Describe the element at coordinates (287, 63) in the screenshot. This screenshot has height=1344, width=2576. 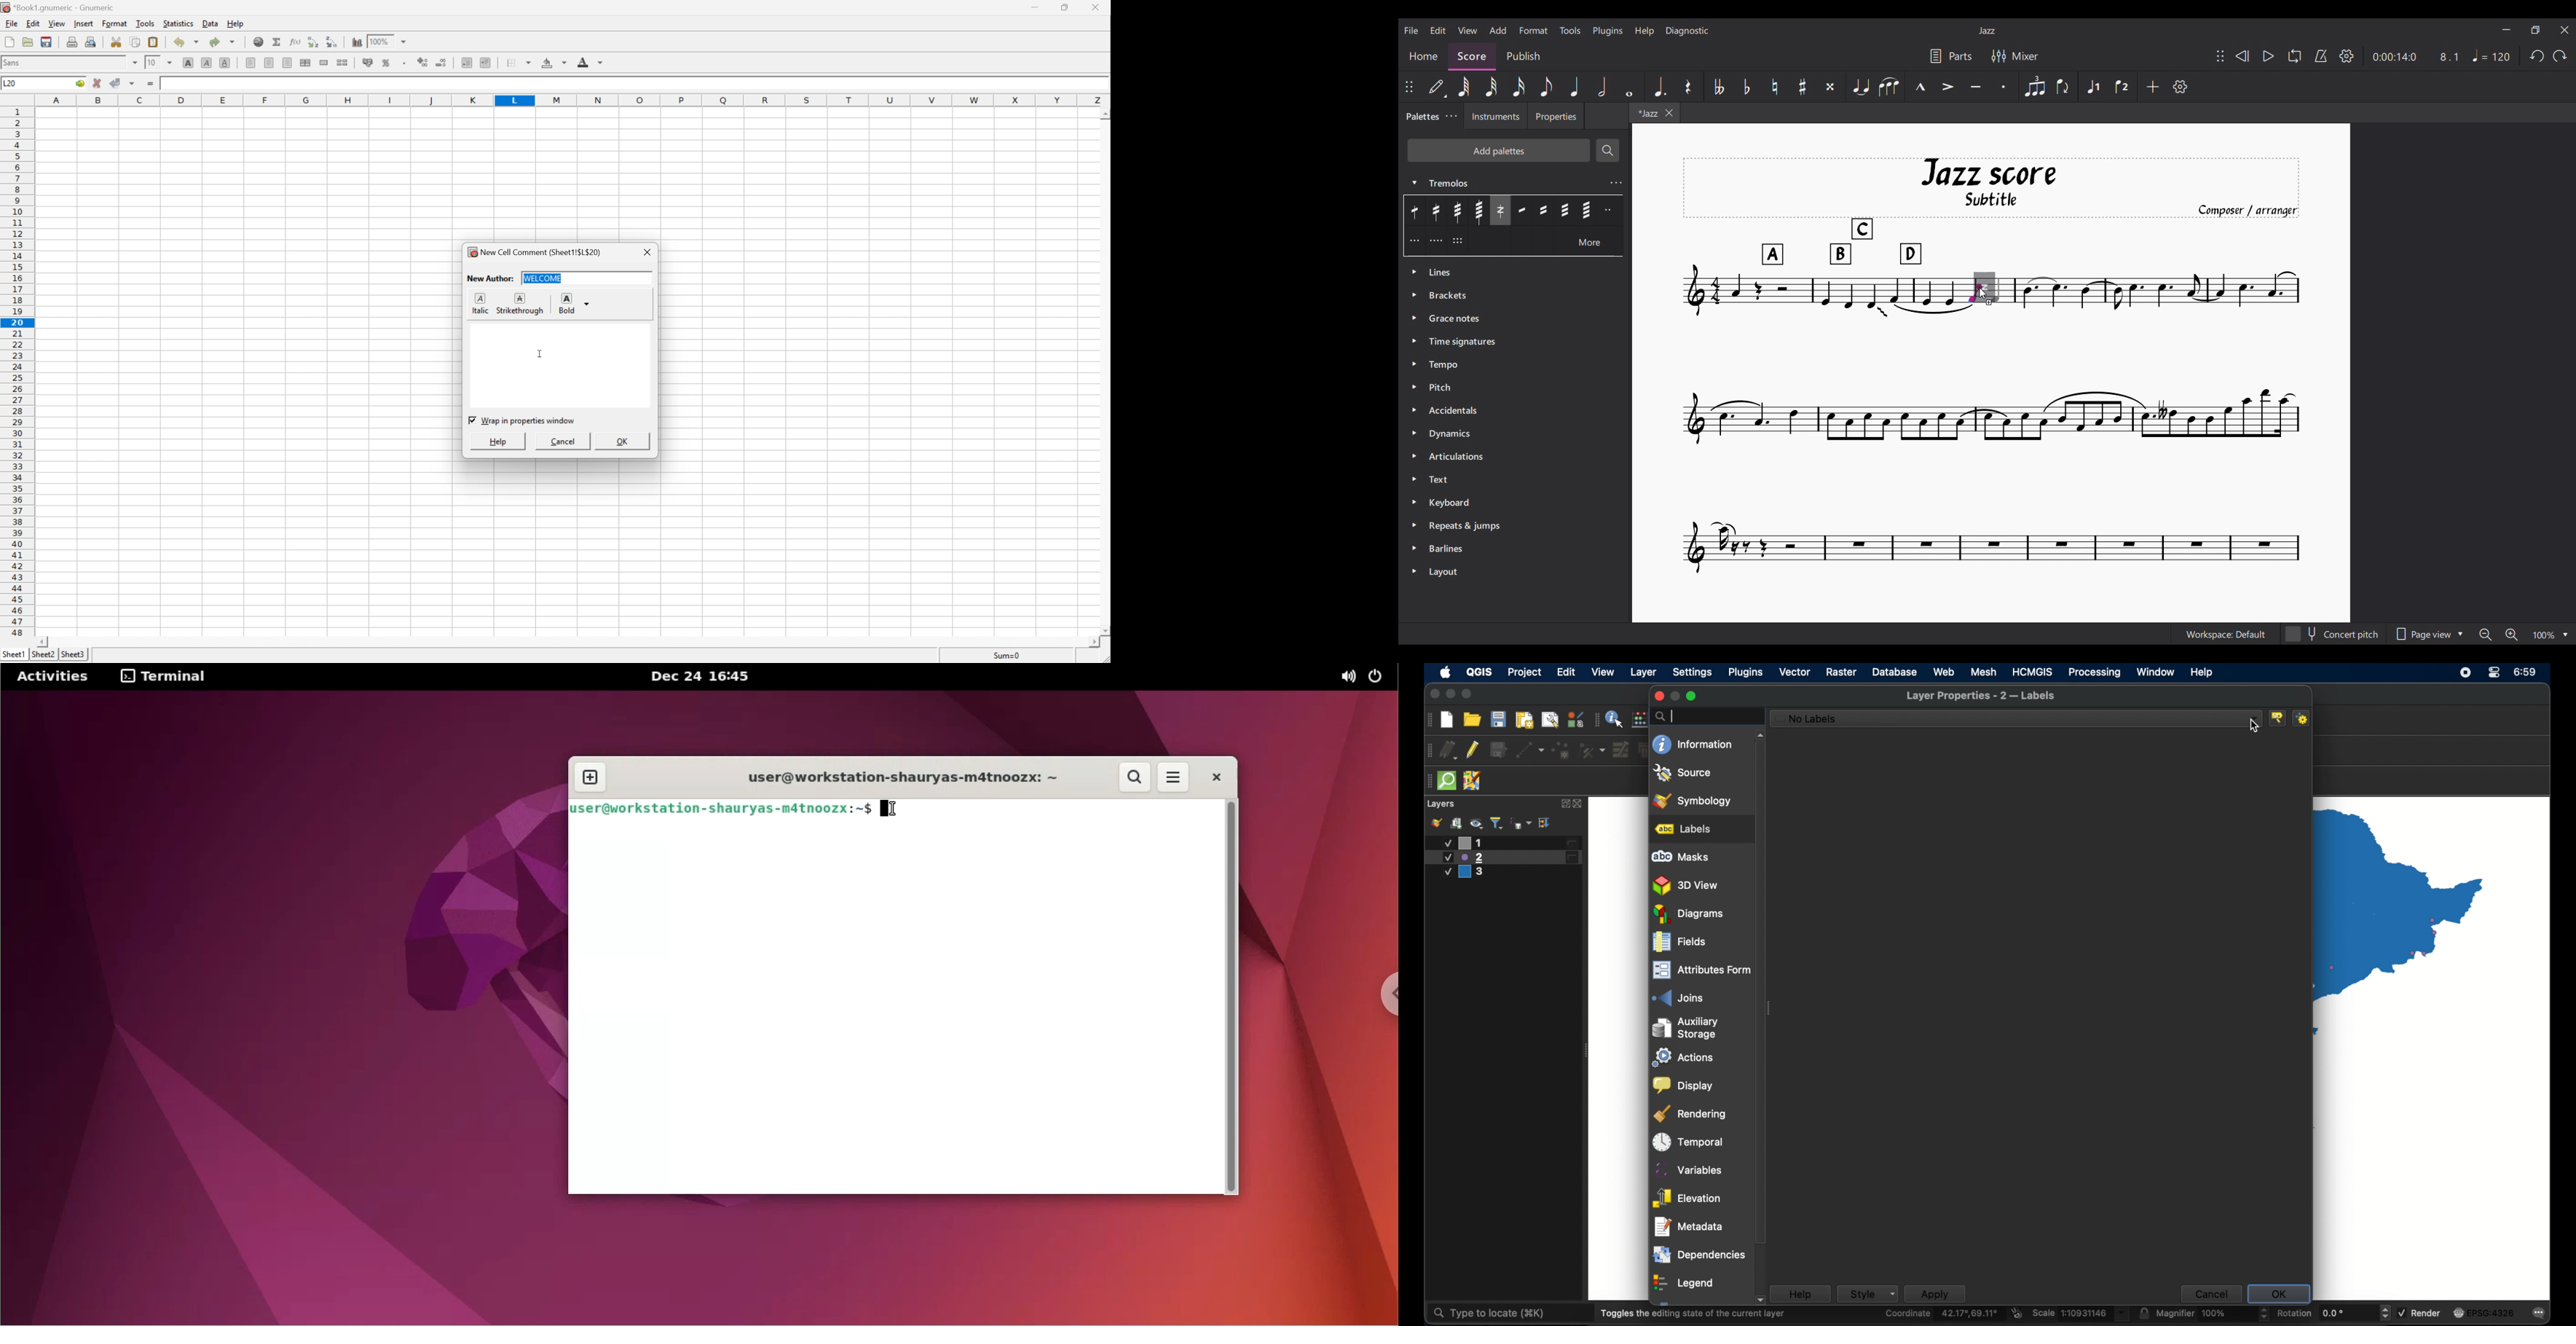
I see `Center Right` at that location.